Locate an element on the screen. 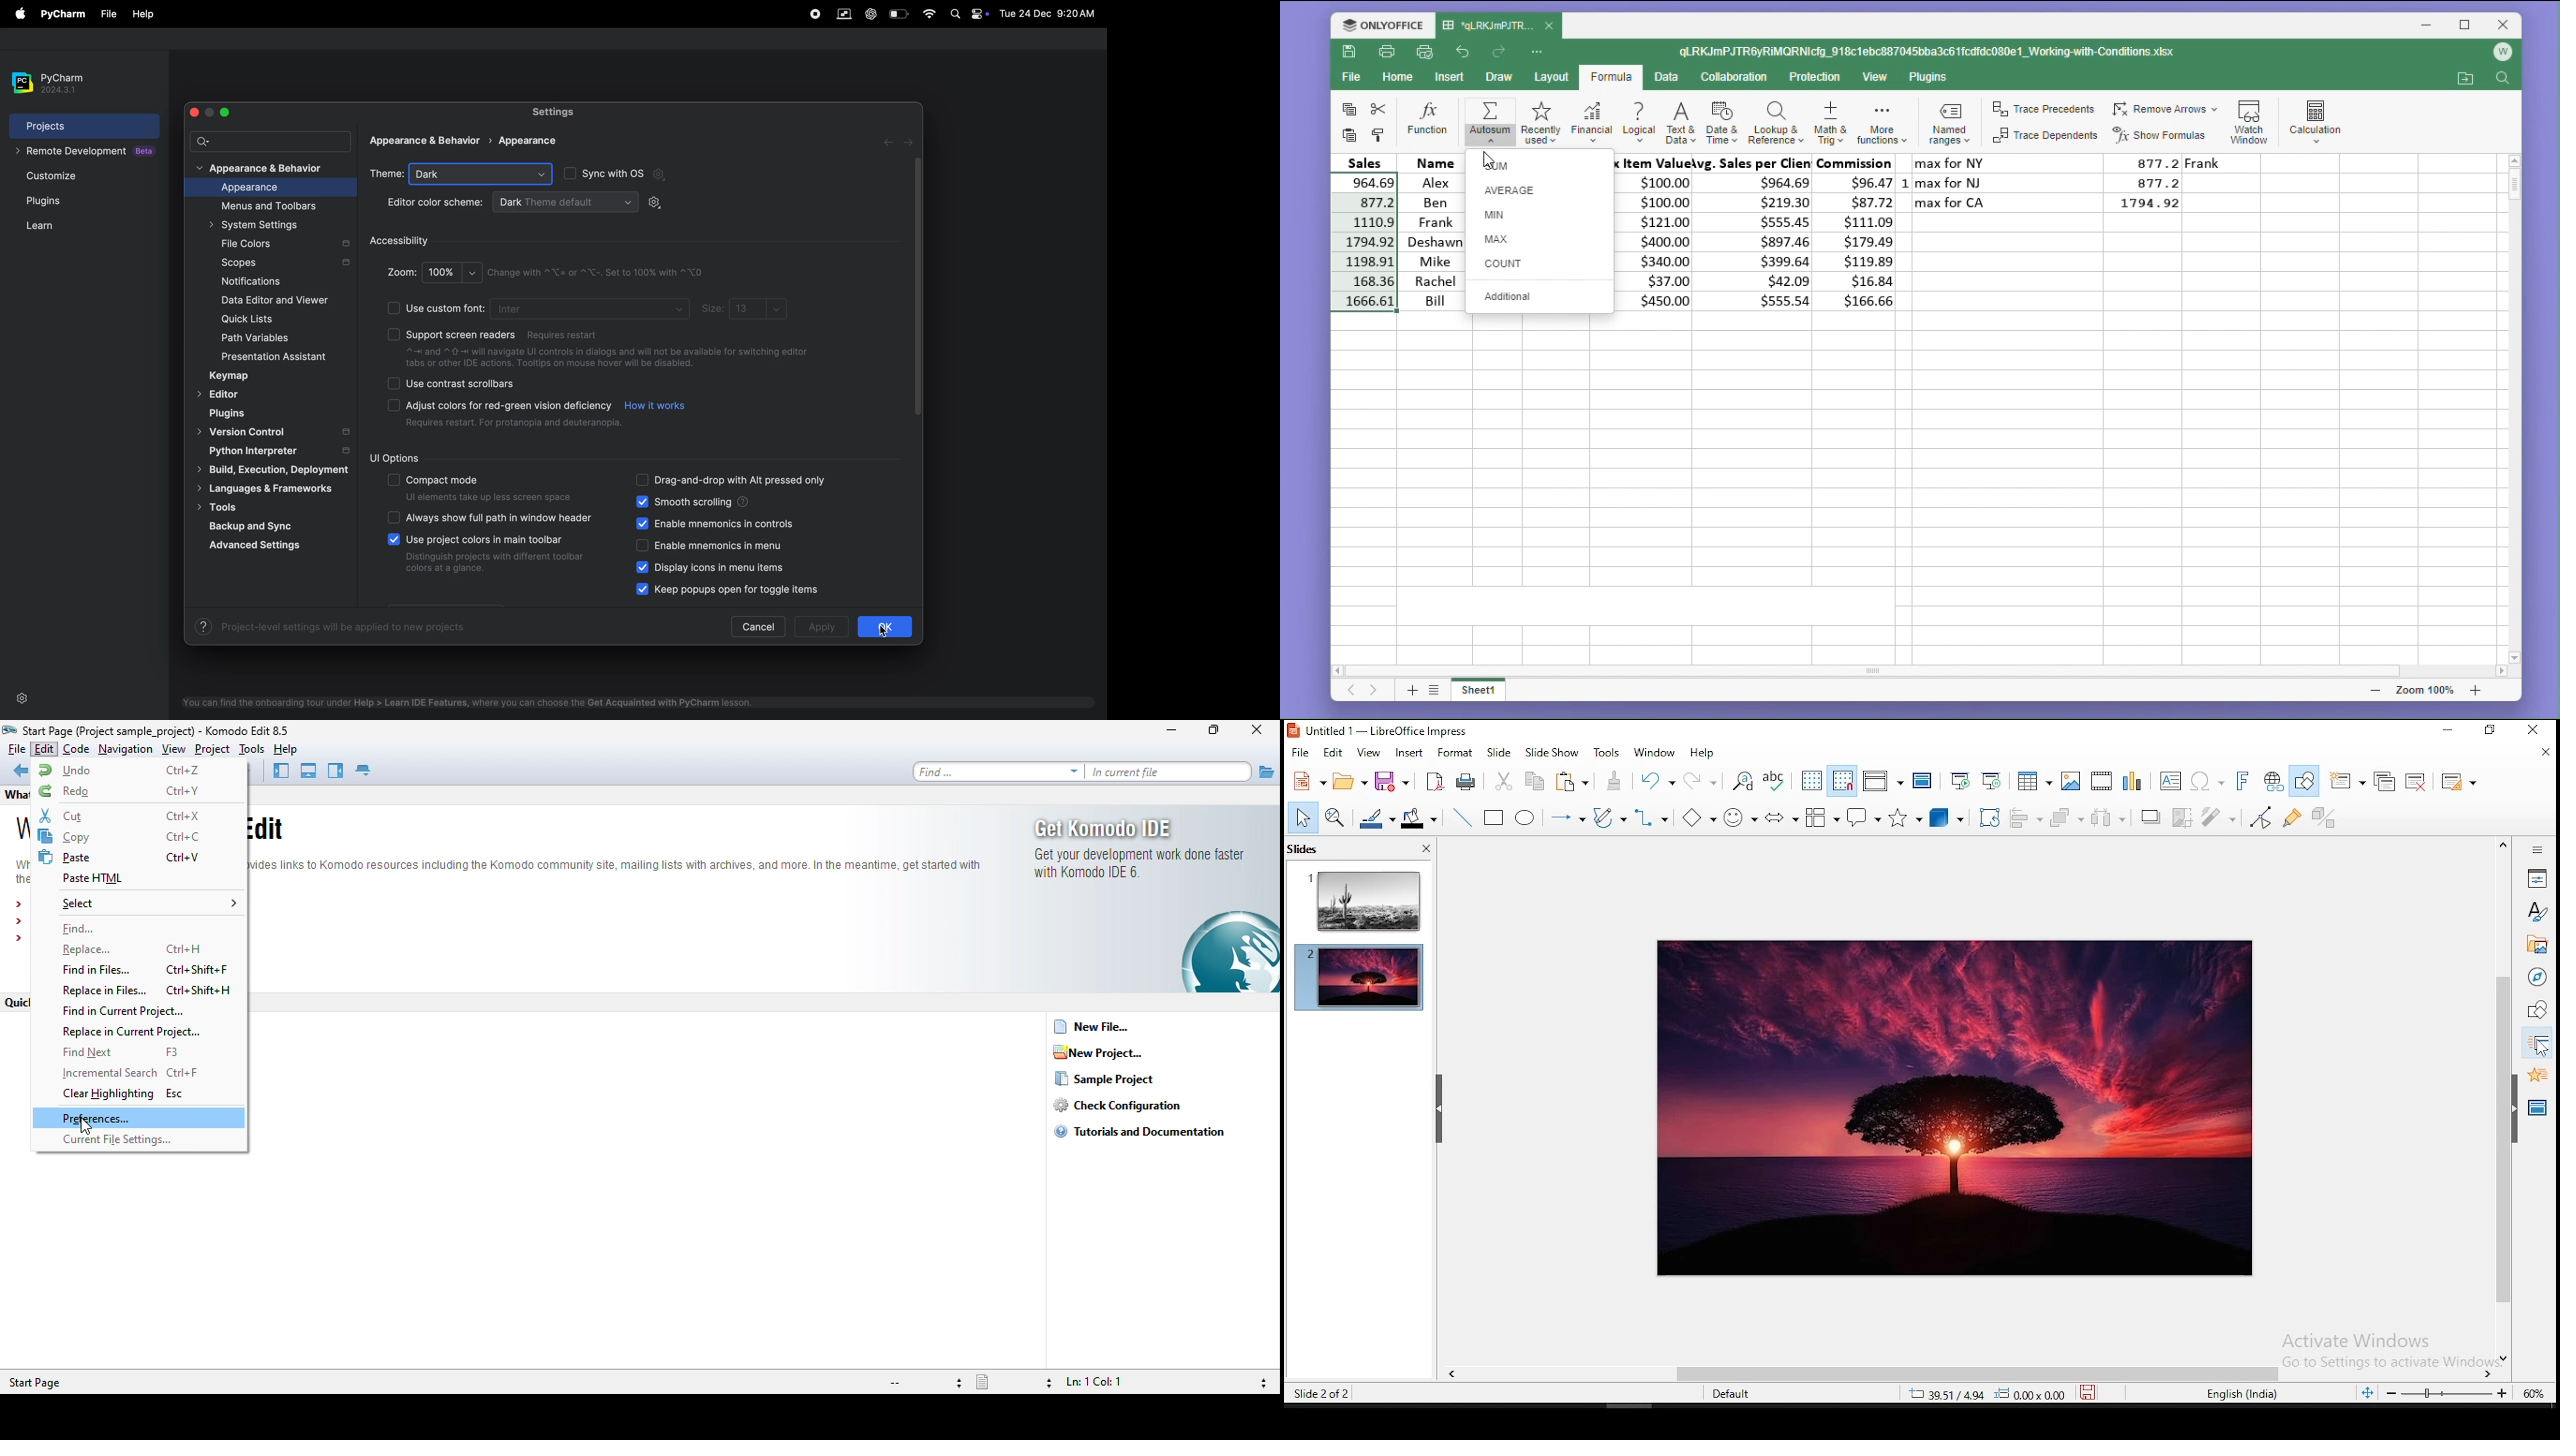 This screenshot has height=1456, width=2576. connectors is located at coordinates (1649, 817).